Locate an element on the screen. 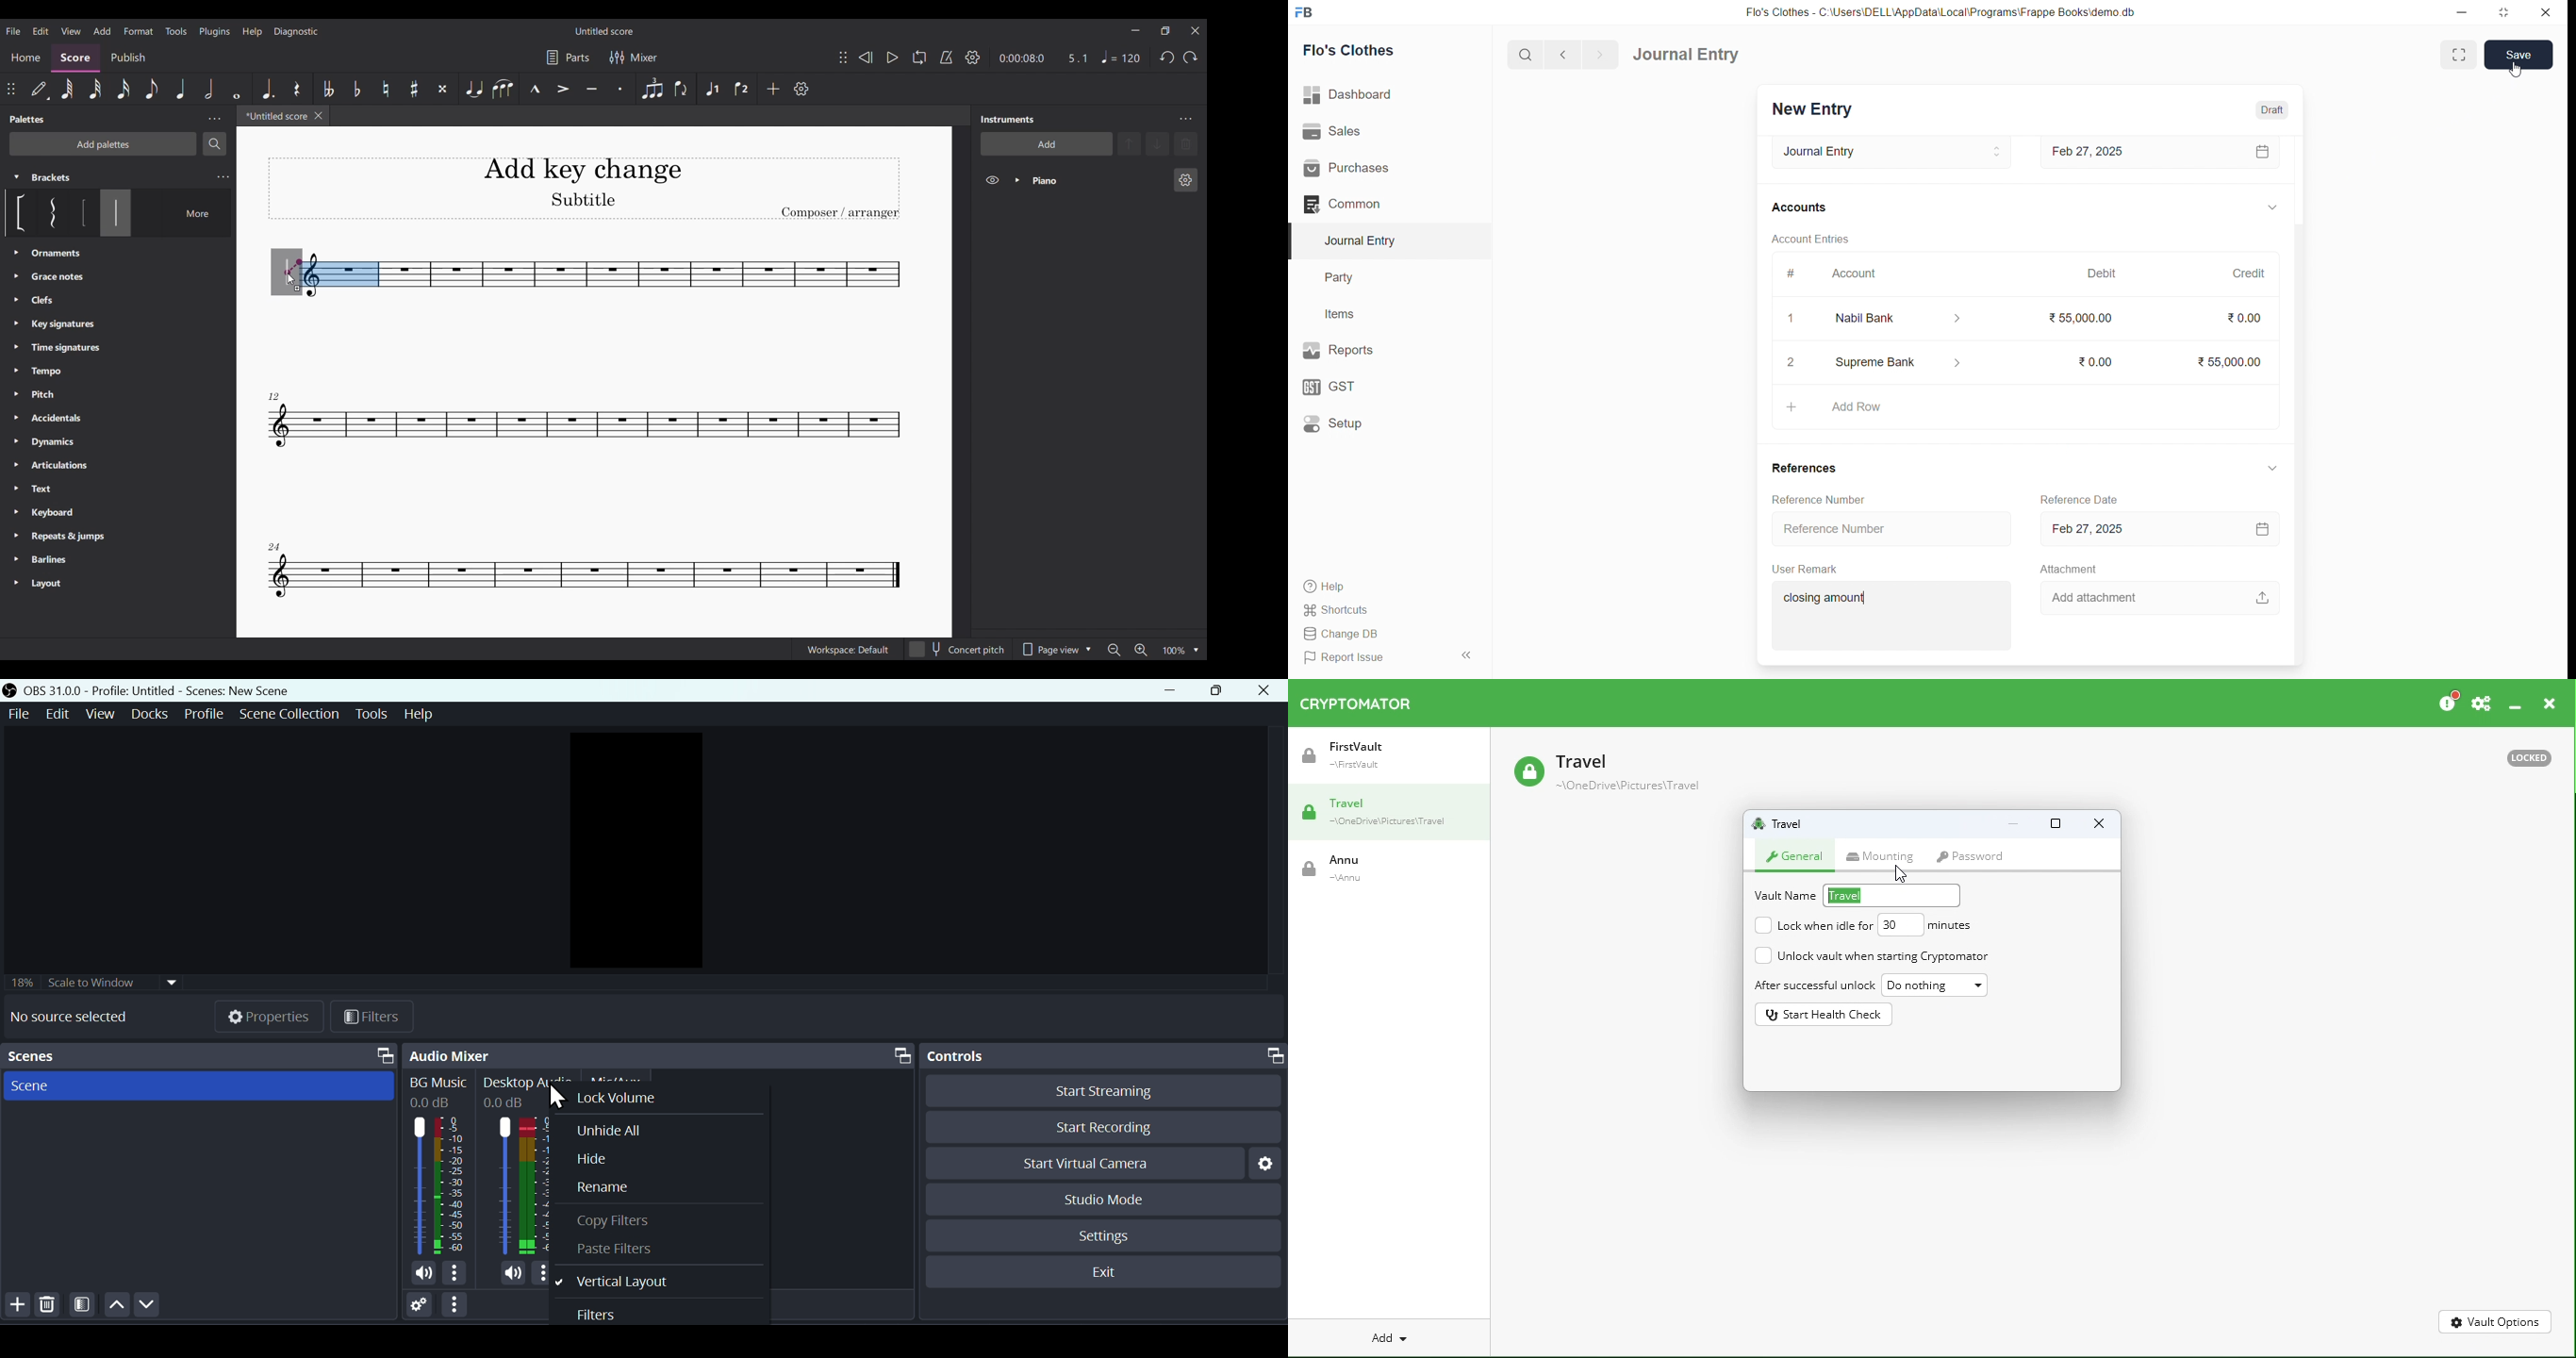  ₹0.00 is located at coordinates (2092, 361).